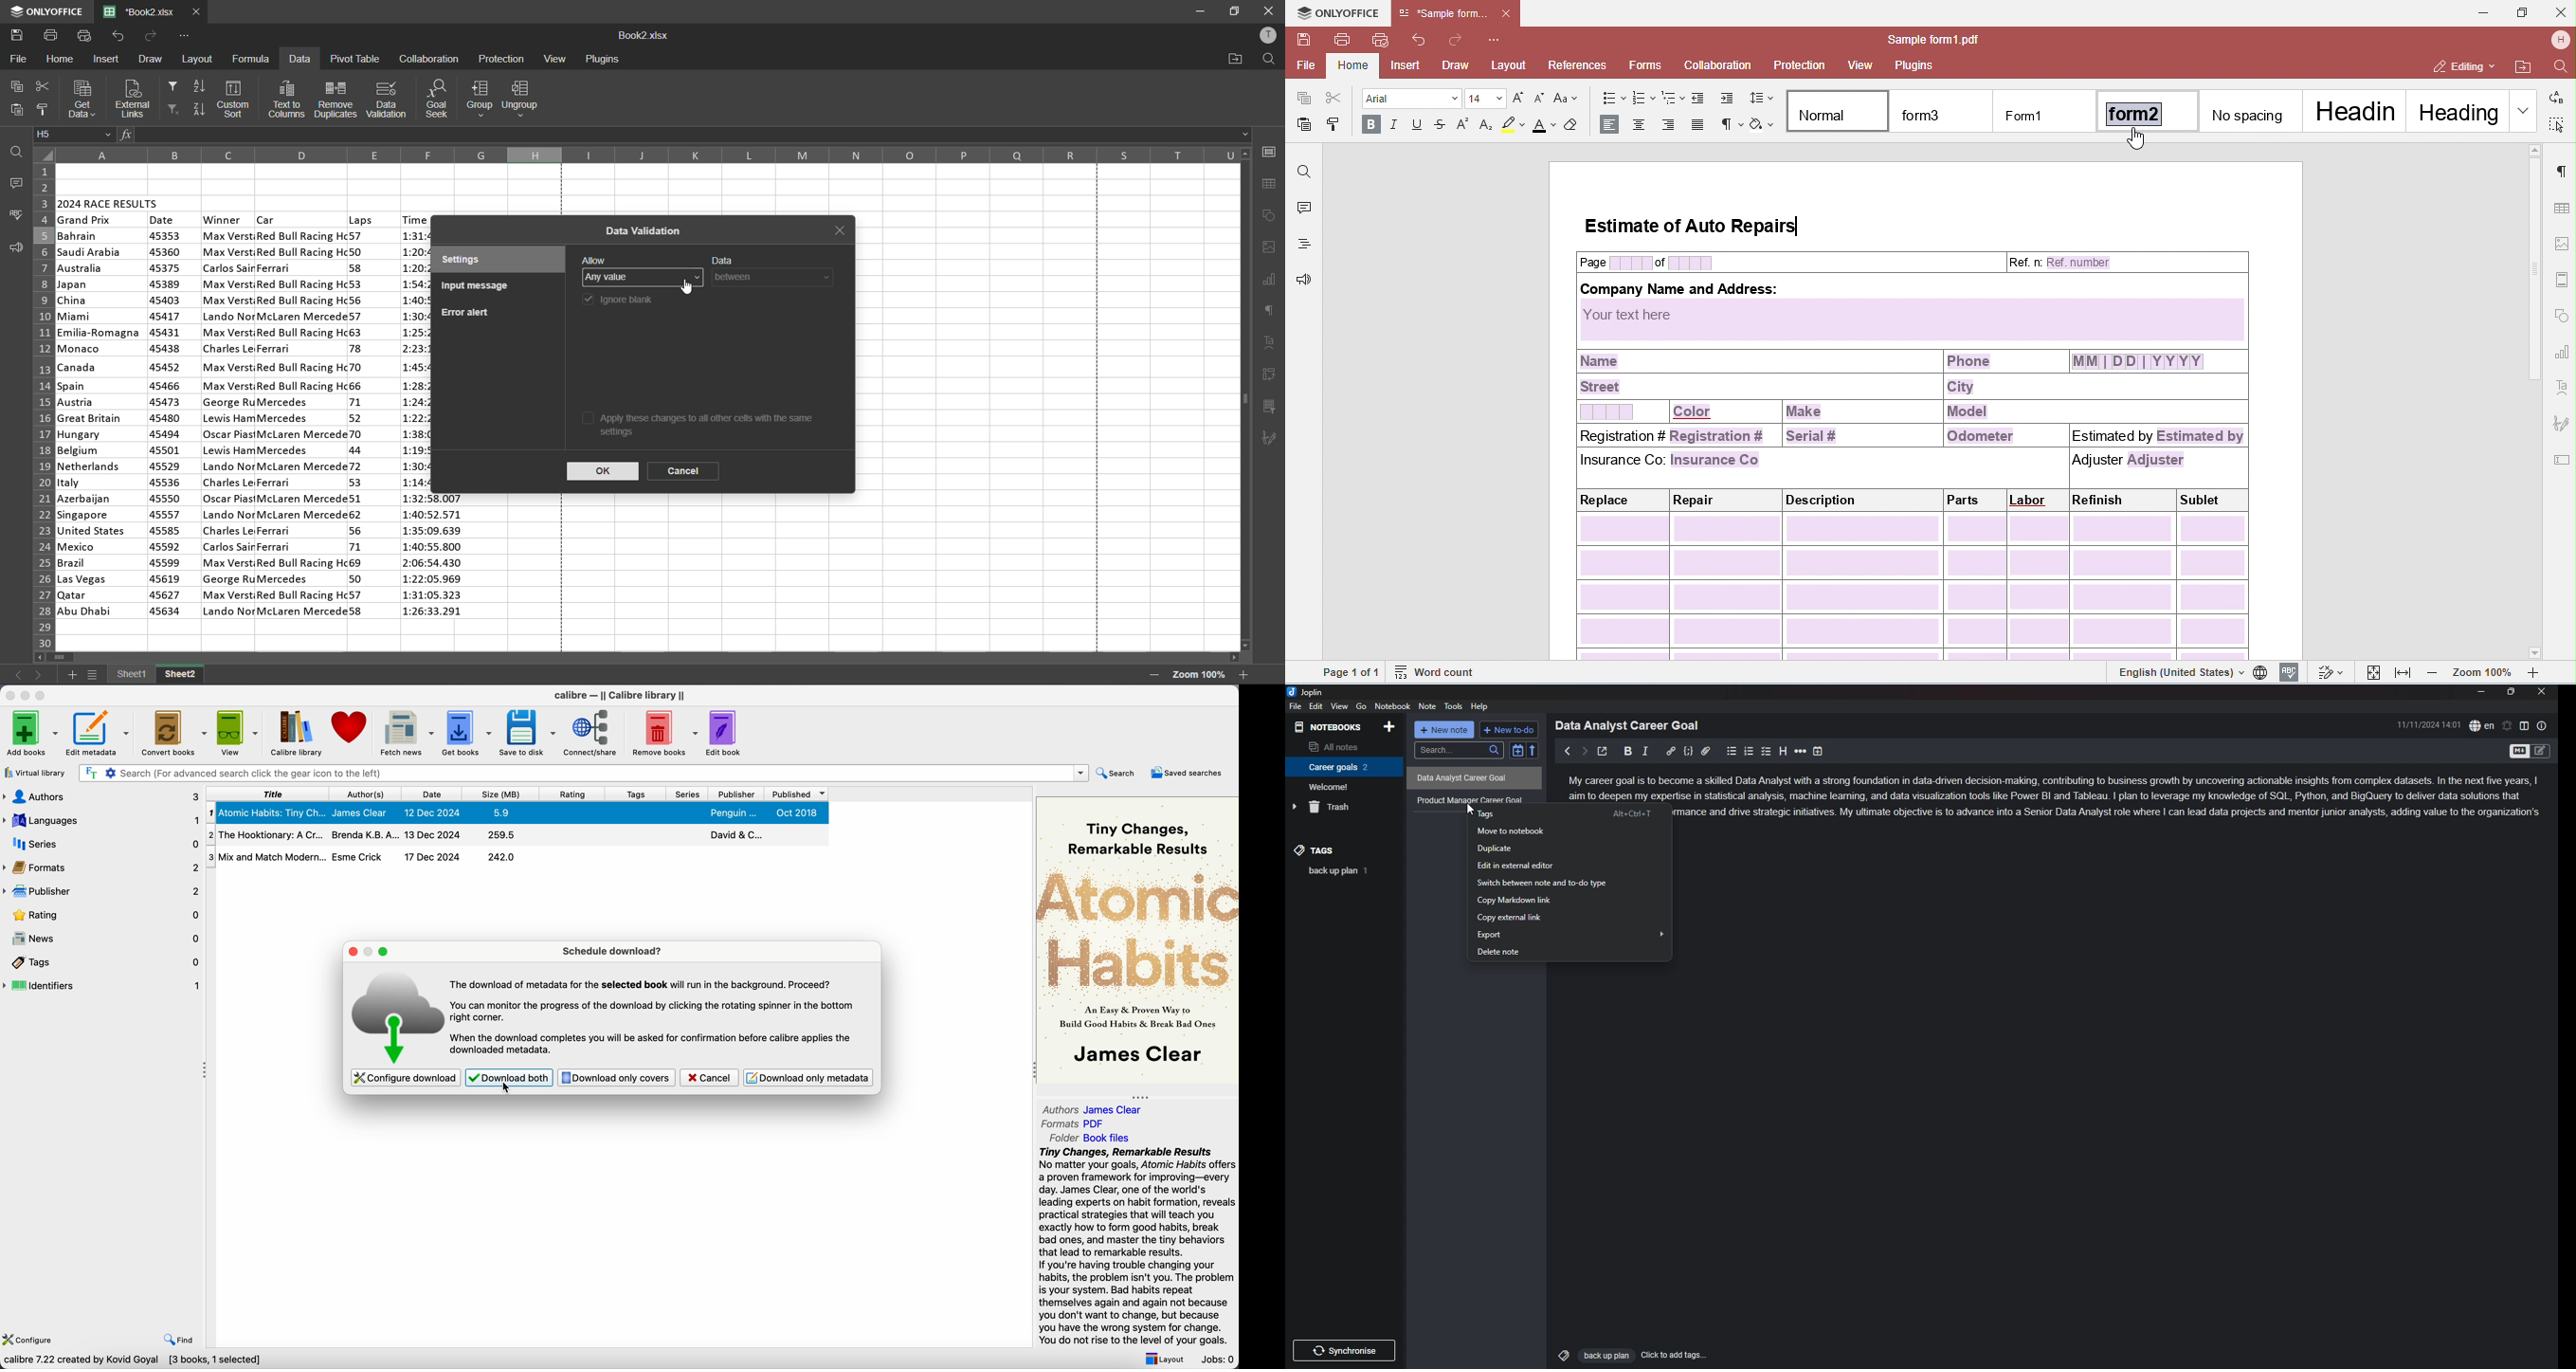  Describe the element at coordinates (1818, 751) in the screenshot. I see `add time` at that location.